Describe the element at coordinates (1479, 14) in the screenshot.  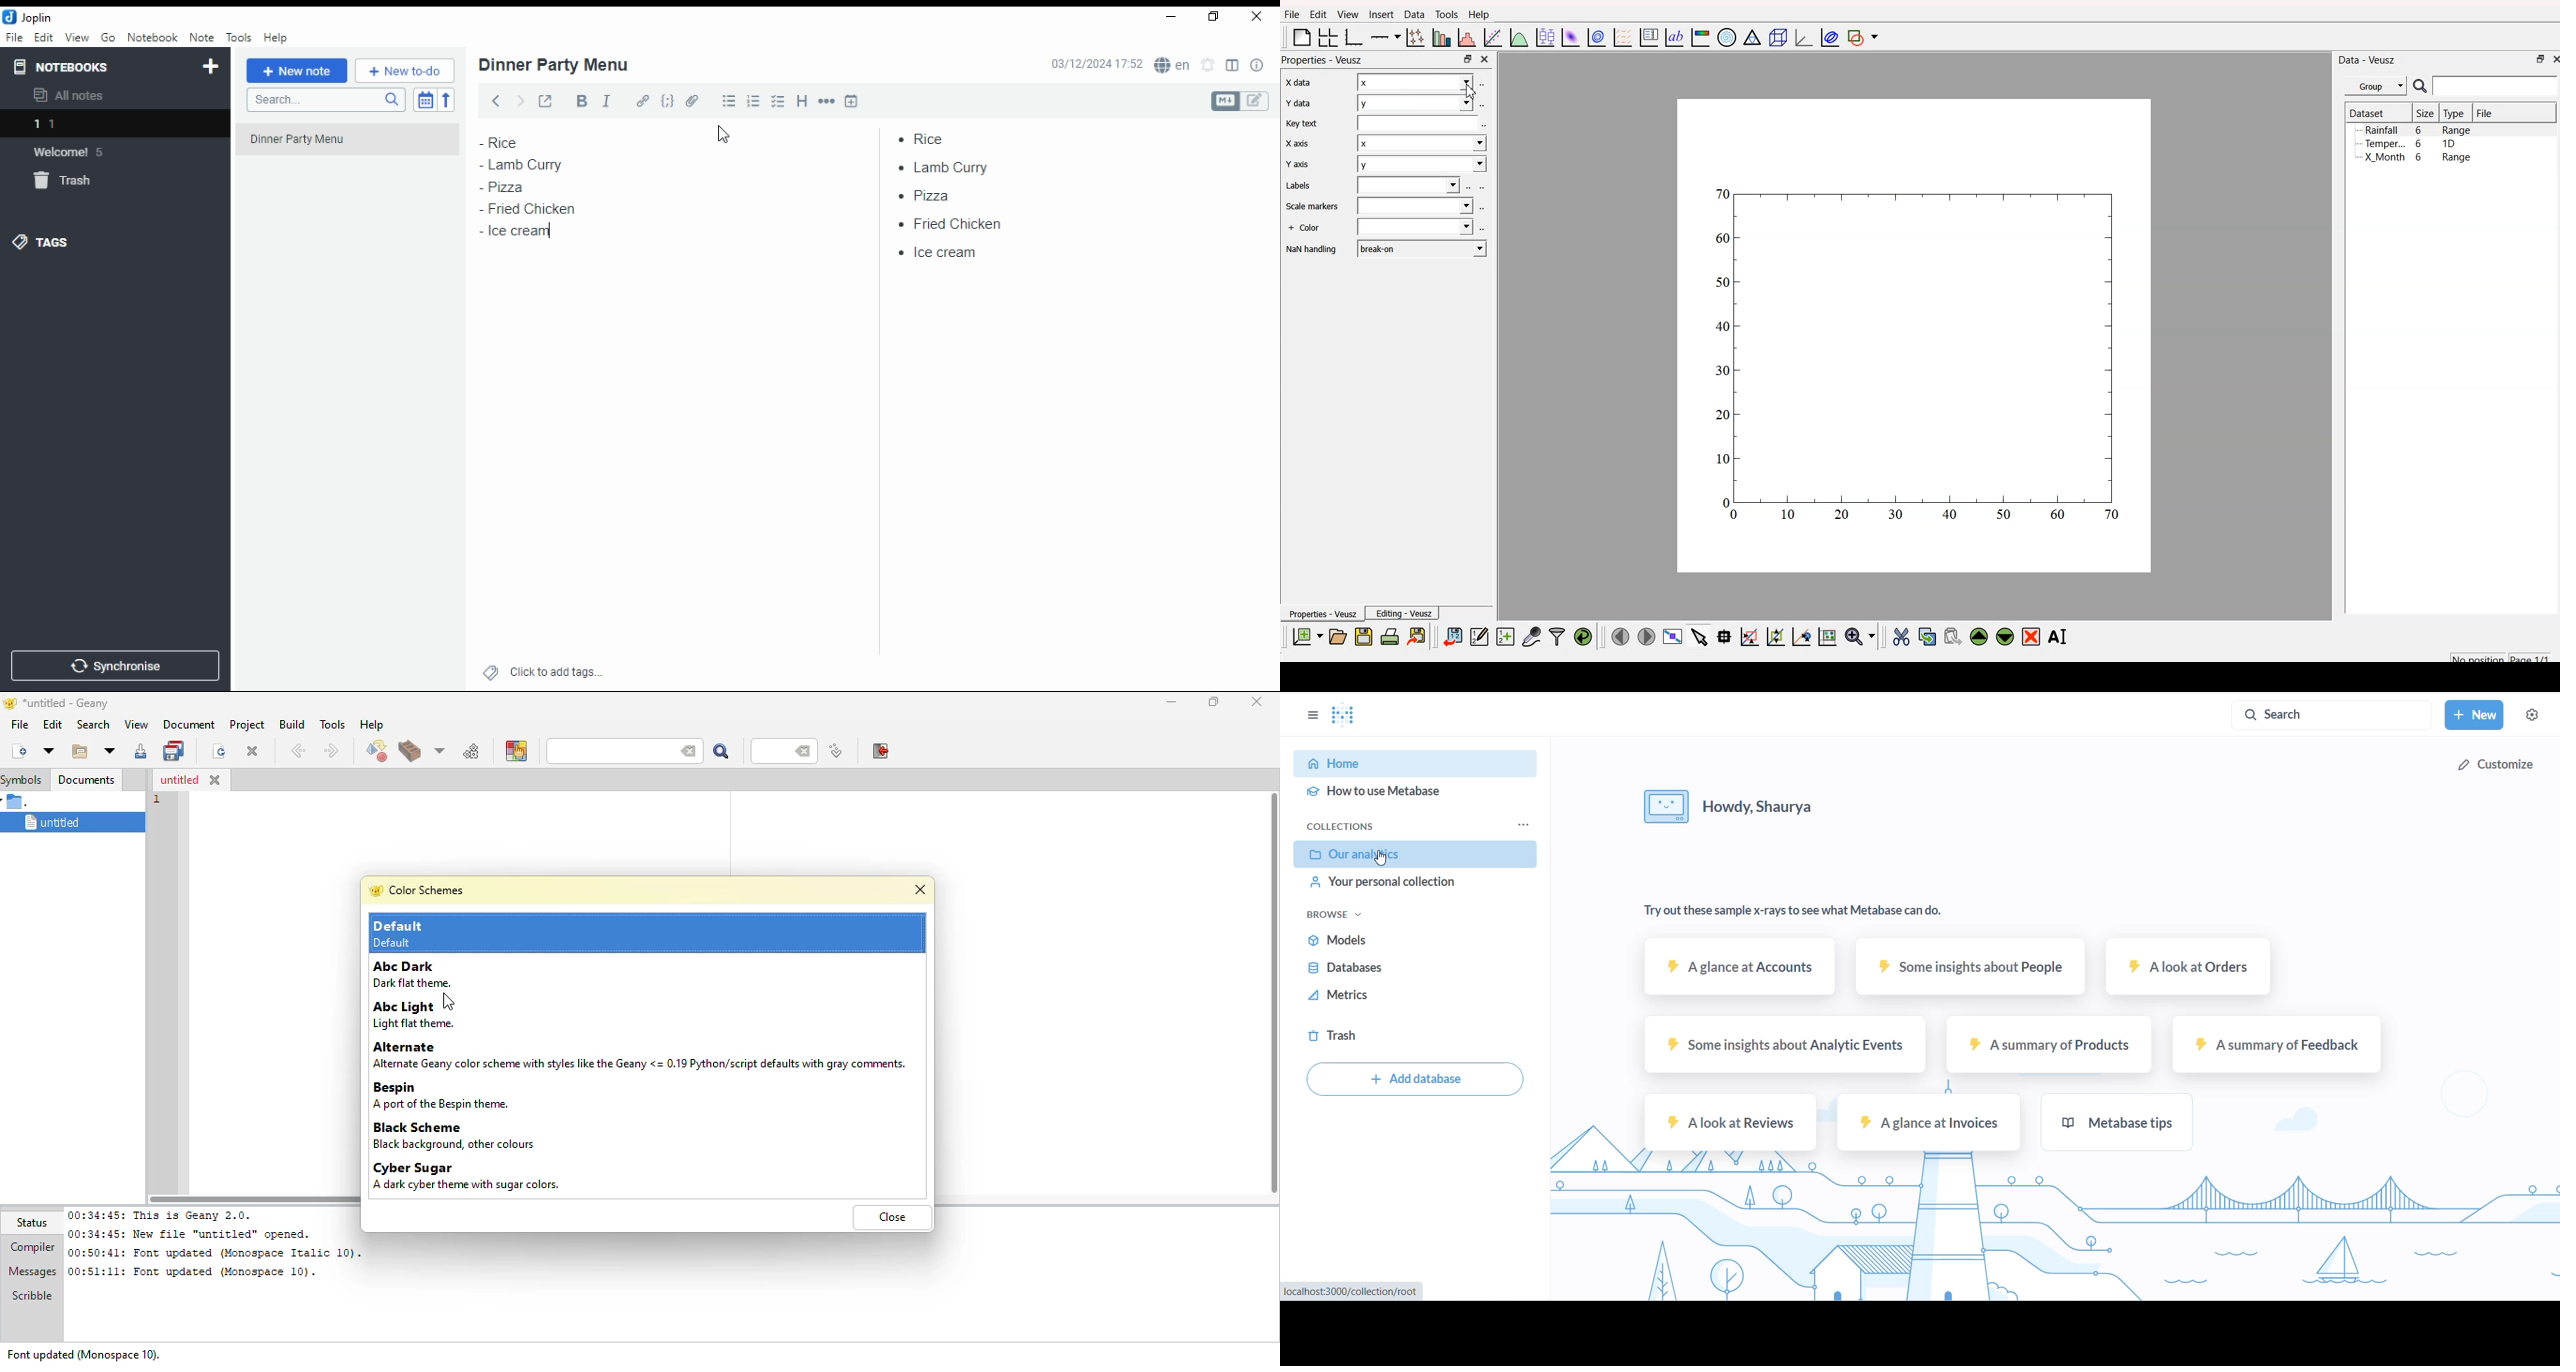
I see `Help` at that location.